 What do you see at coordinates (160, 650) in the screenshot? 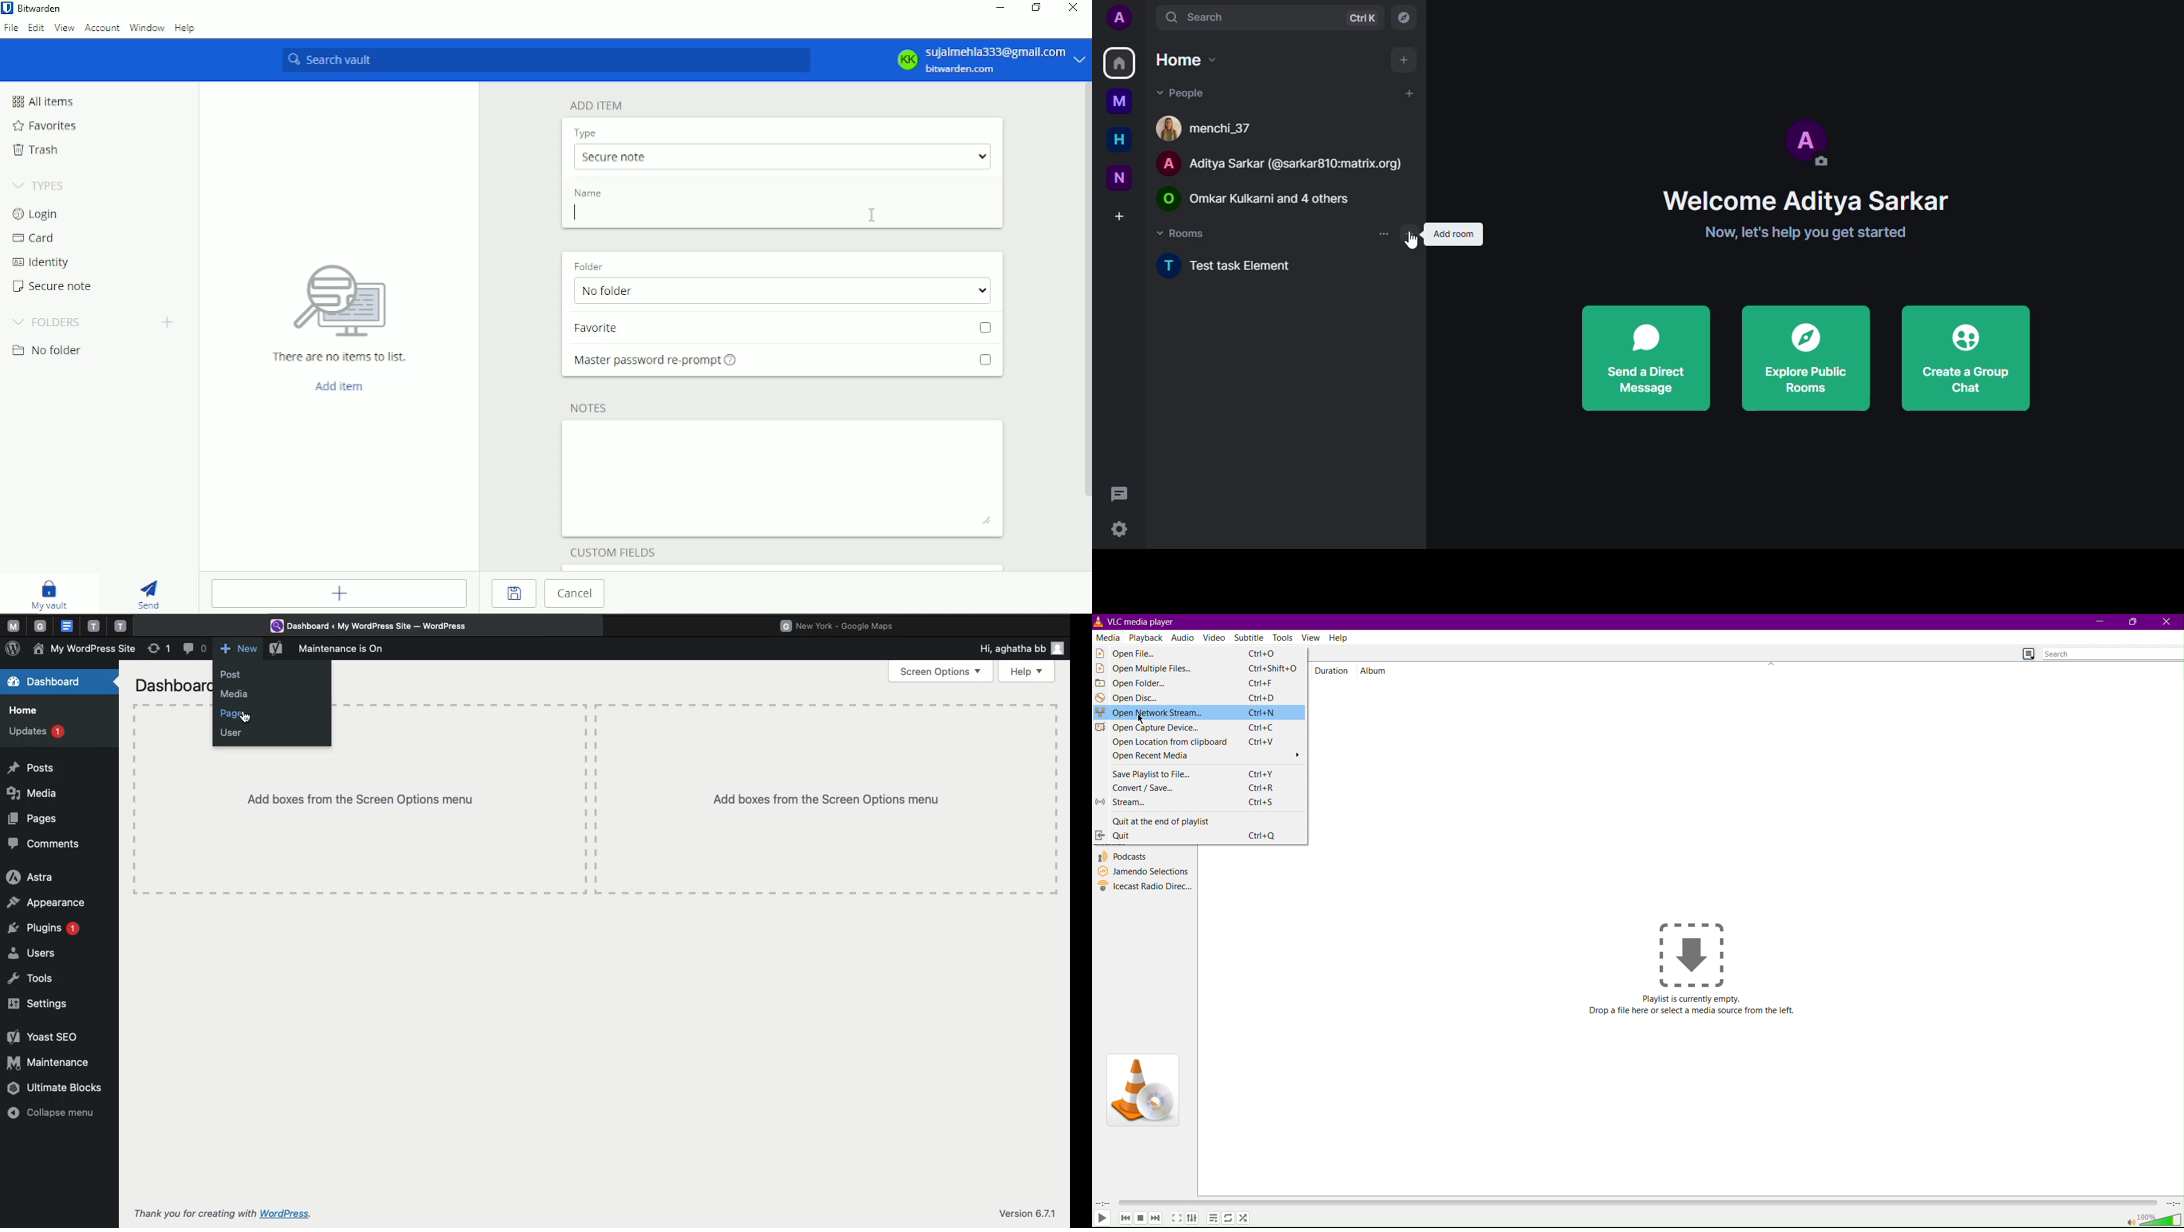
I see `Revision` at bounding box center [160, 650].